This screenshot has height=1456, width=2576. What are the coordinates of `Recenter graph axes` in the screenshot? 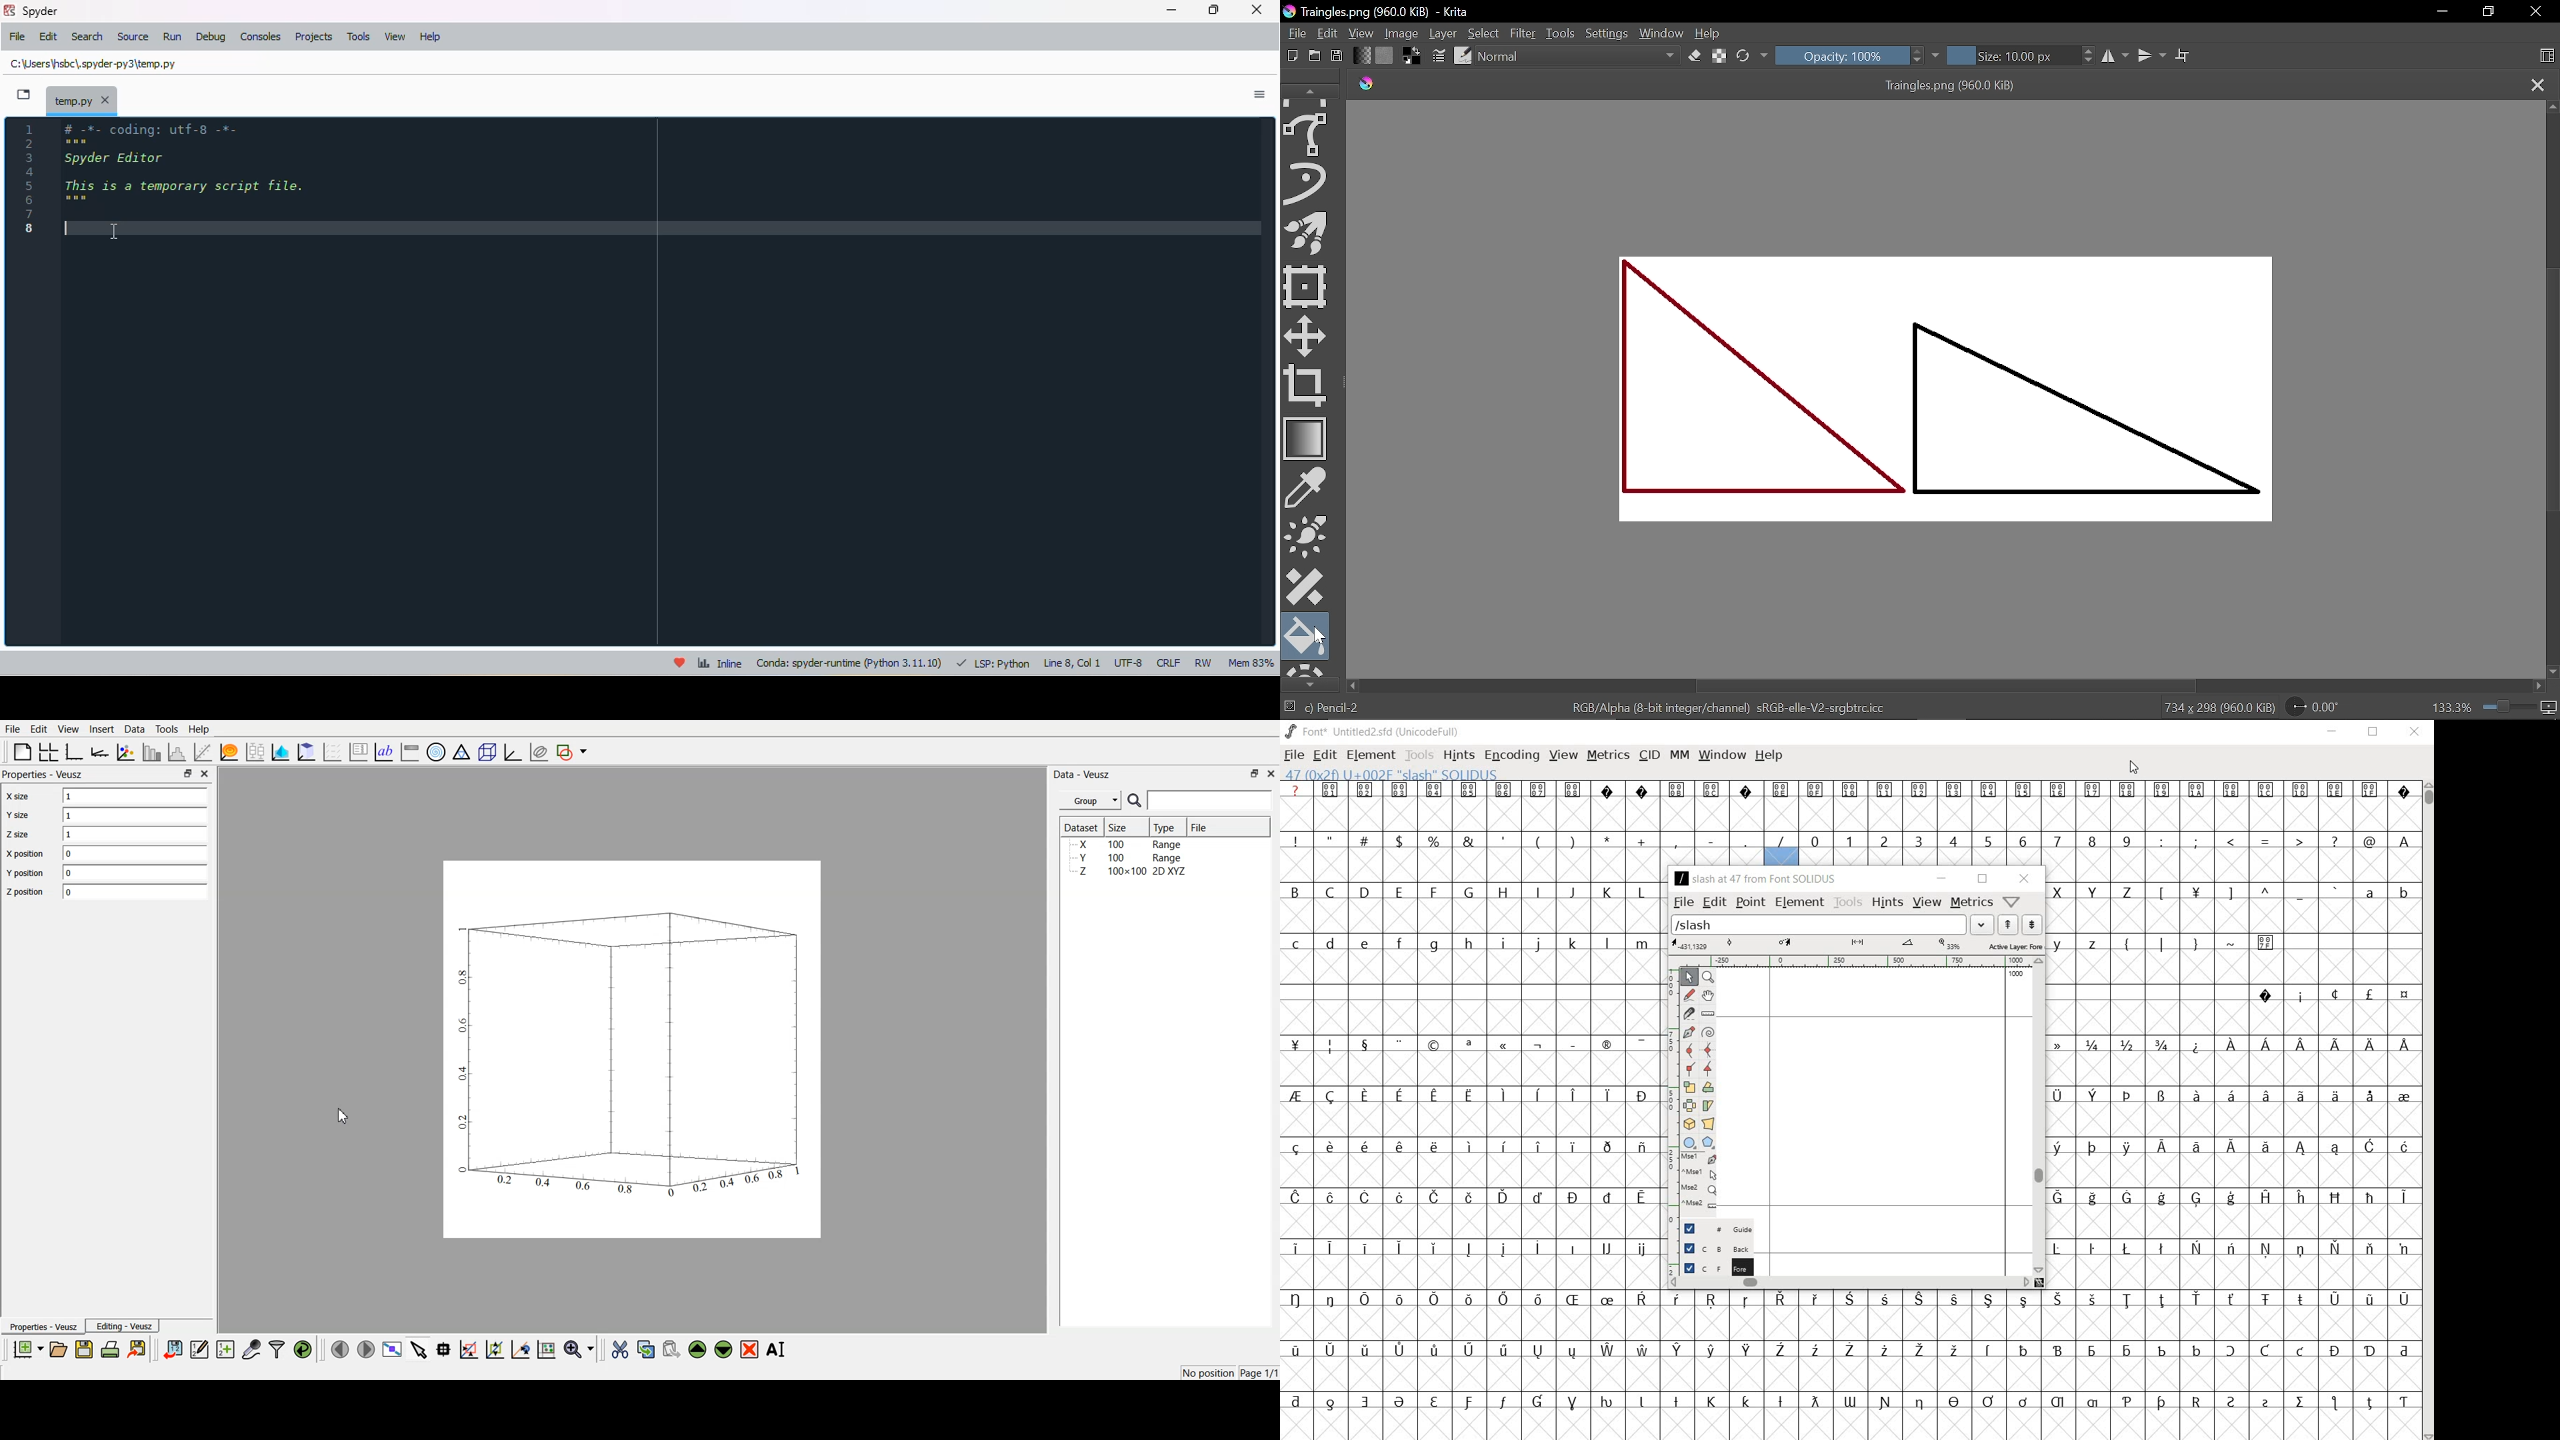 It's located at (521, 1349).